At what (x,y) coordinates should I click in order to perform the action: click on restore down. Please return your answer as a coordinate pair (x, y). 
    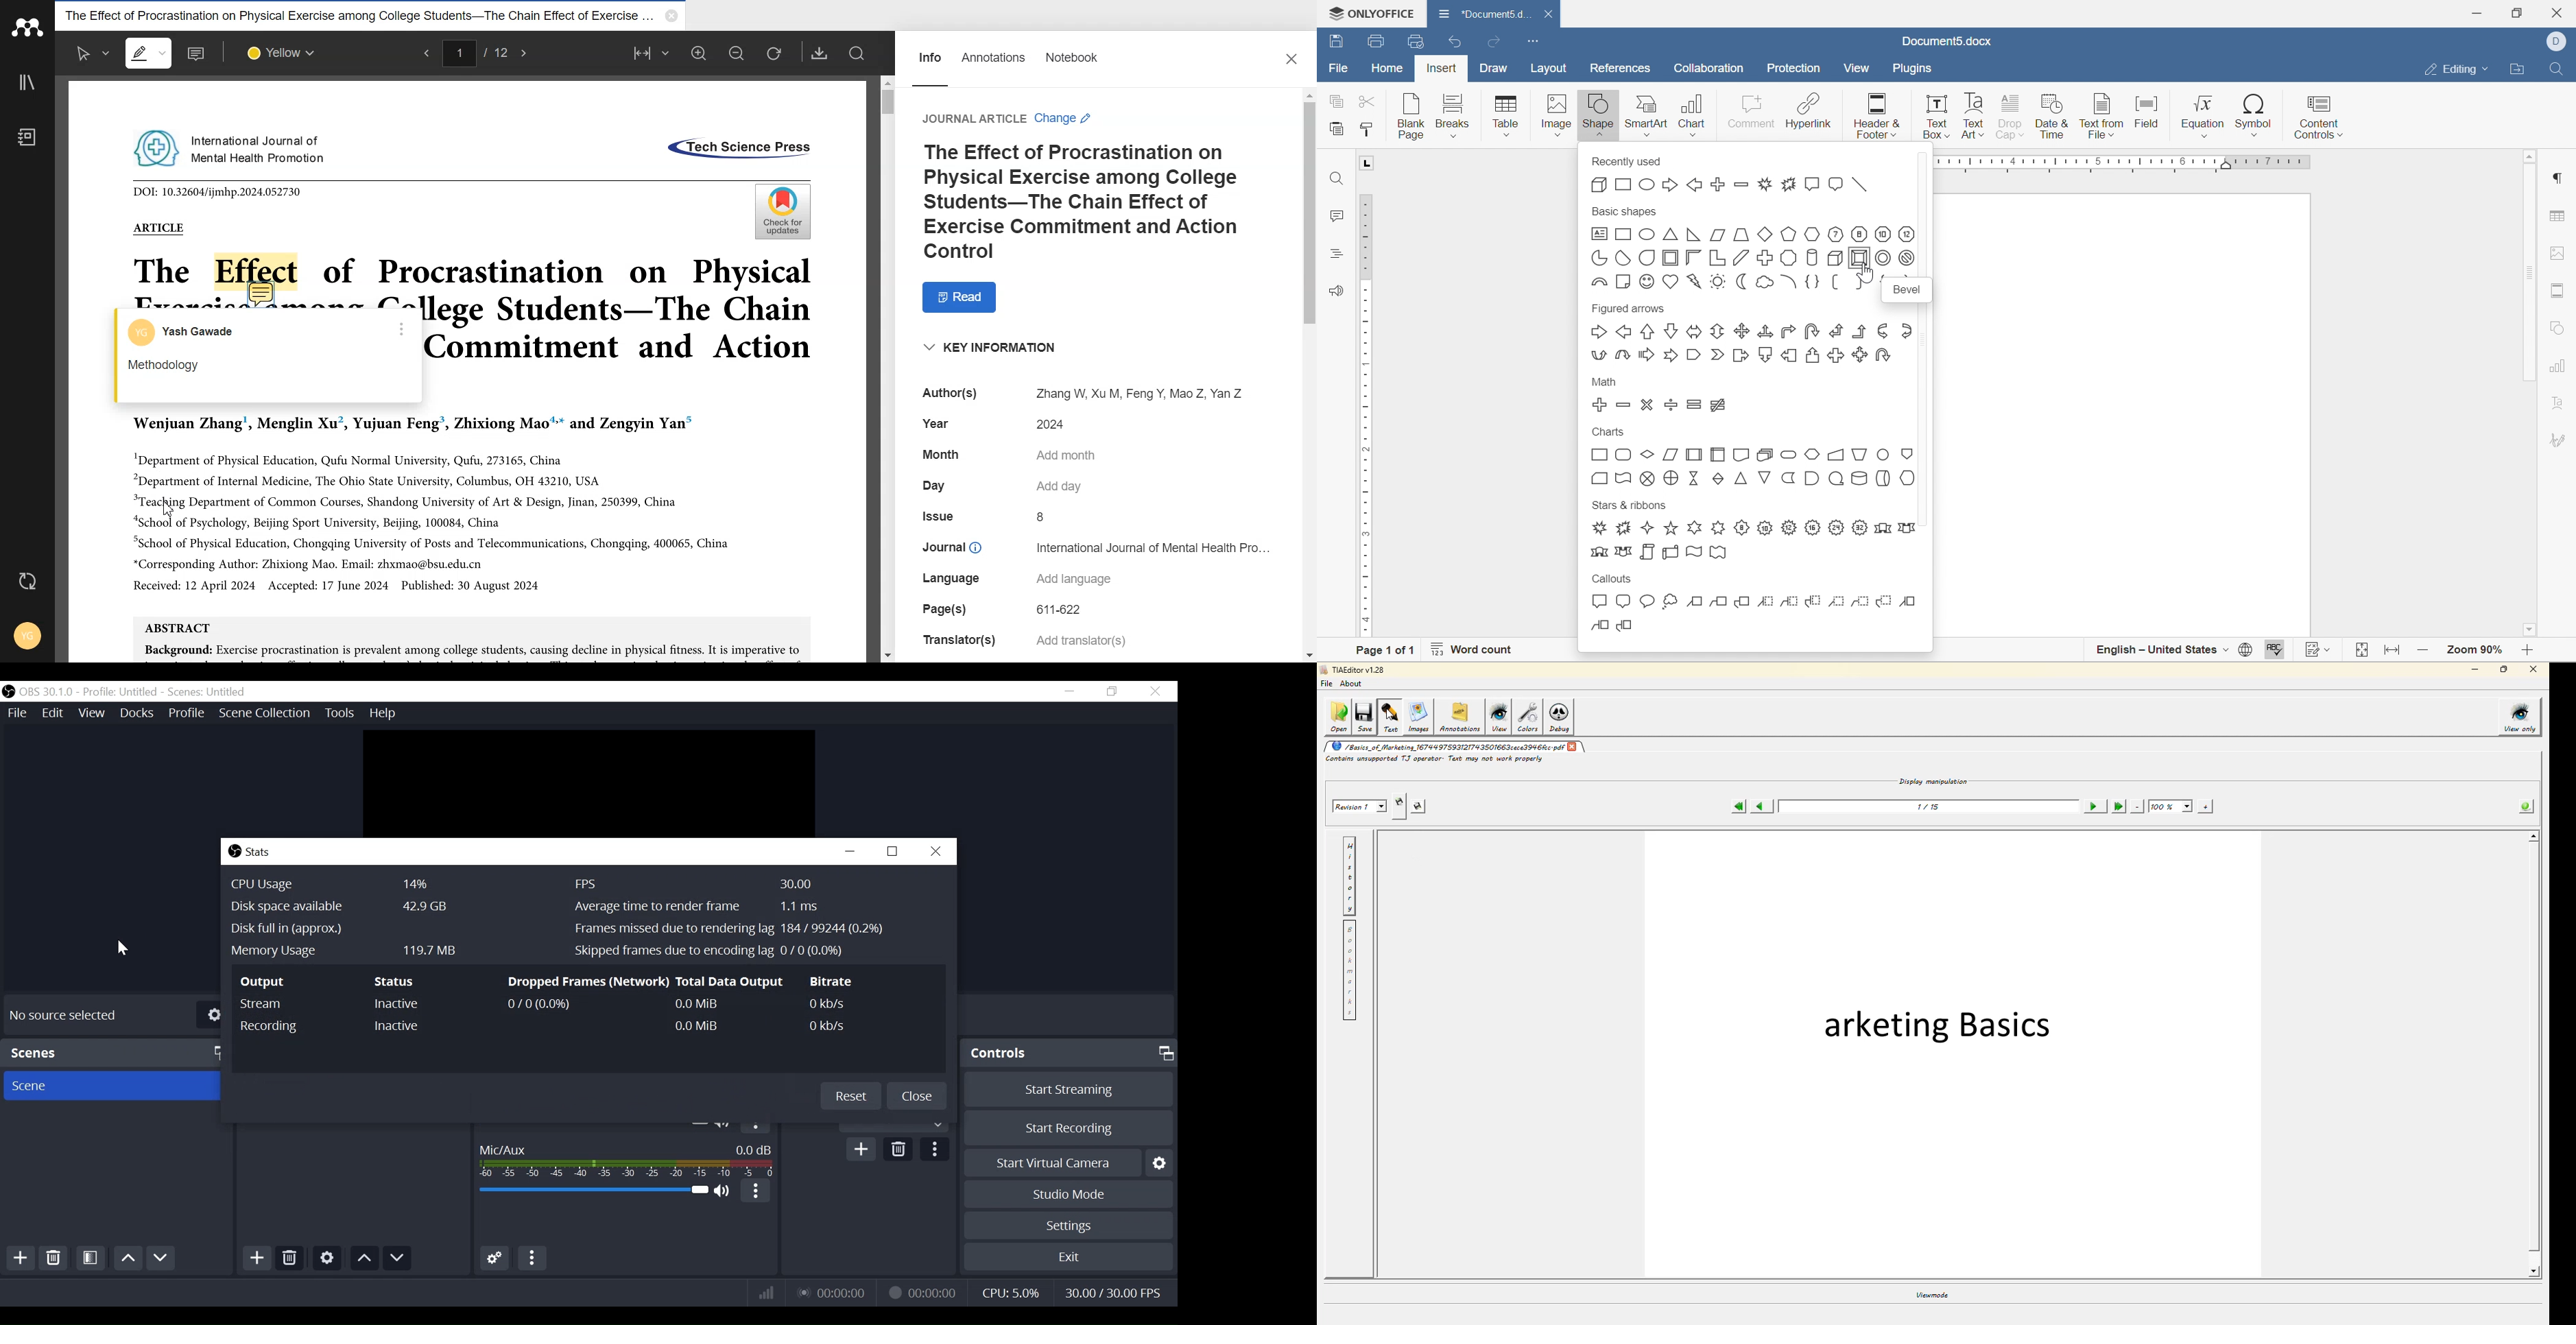
    Looking at the image, I should click on (2516, 11).